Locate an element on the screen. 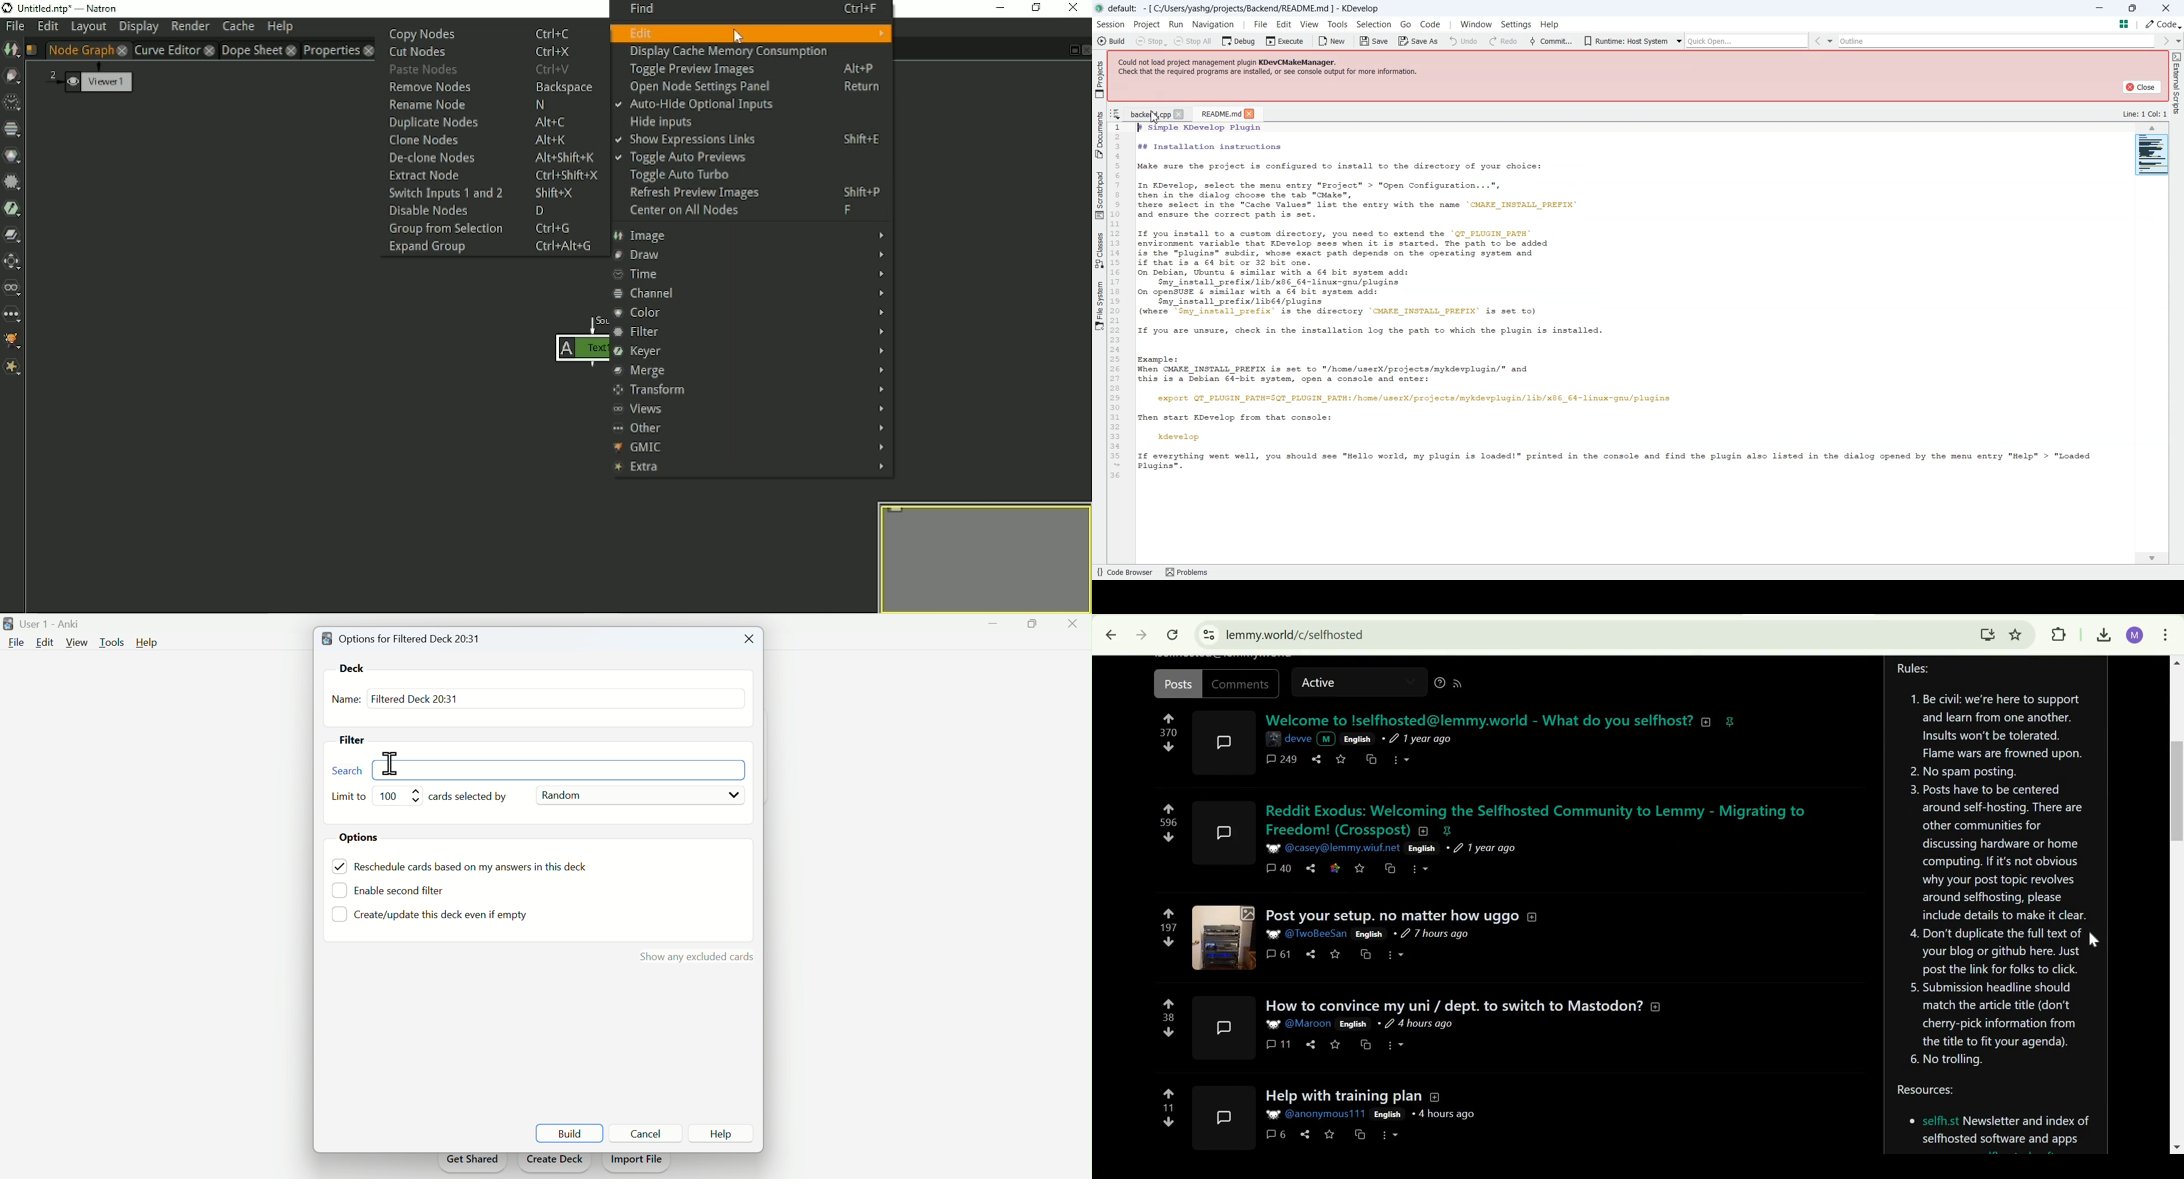 This screenshot has width=2184, height=1204. Options is located at coordinates (364, 839).